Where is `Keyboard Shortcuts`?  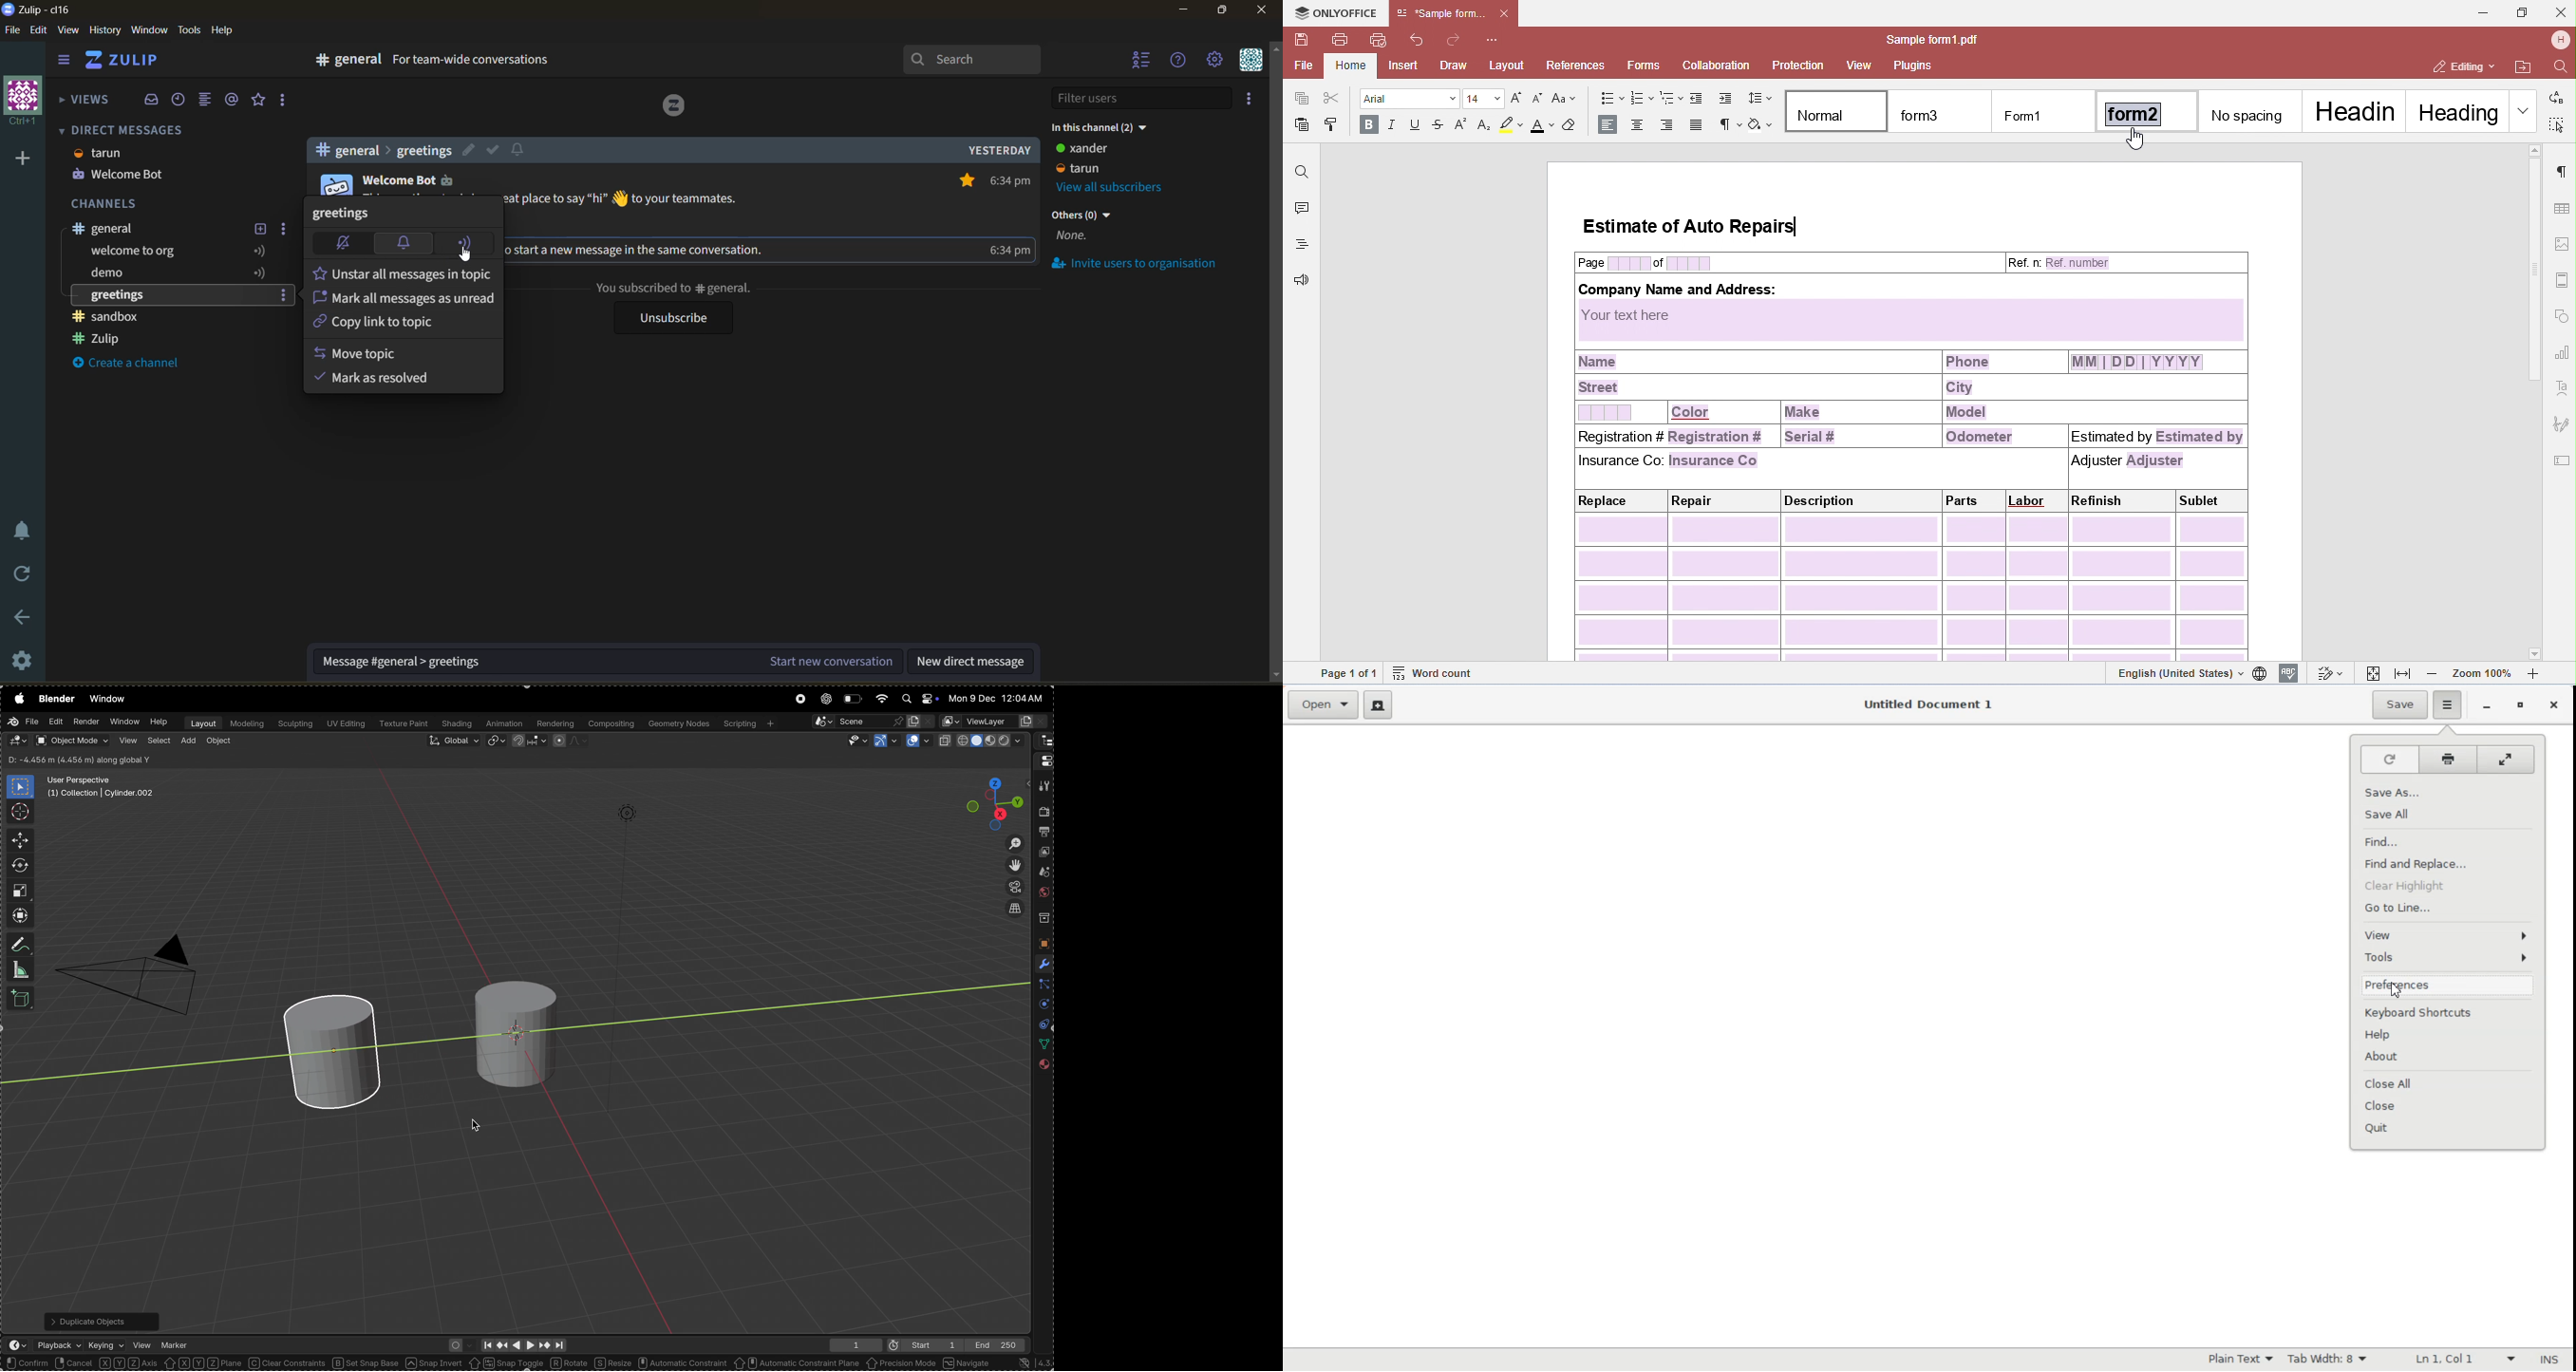 Keyboard Shortcuts is located at coordinates (2450, 1014).